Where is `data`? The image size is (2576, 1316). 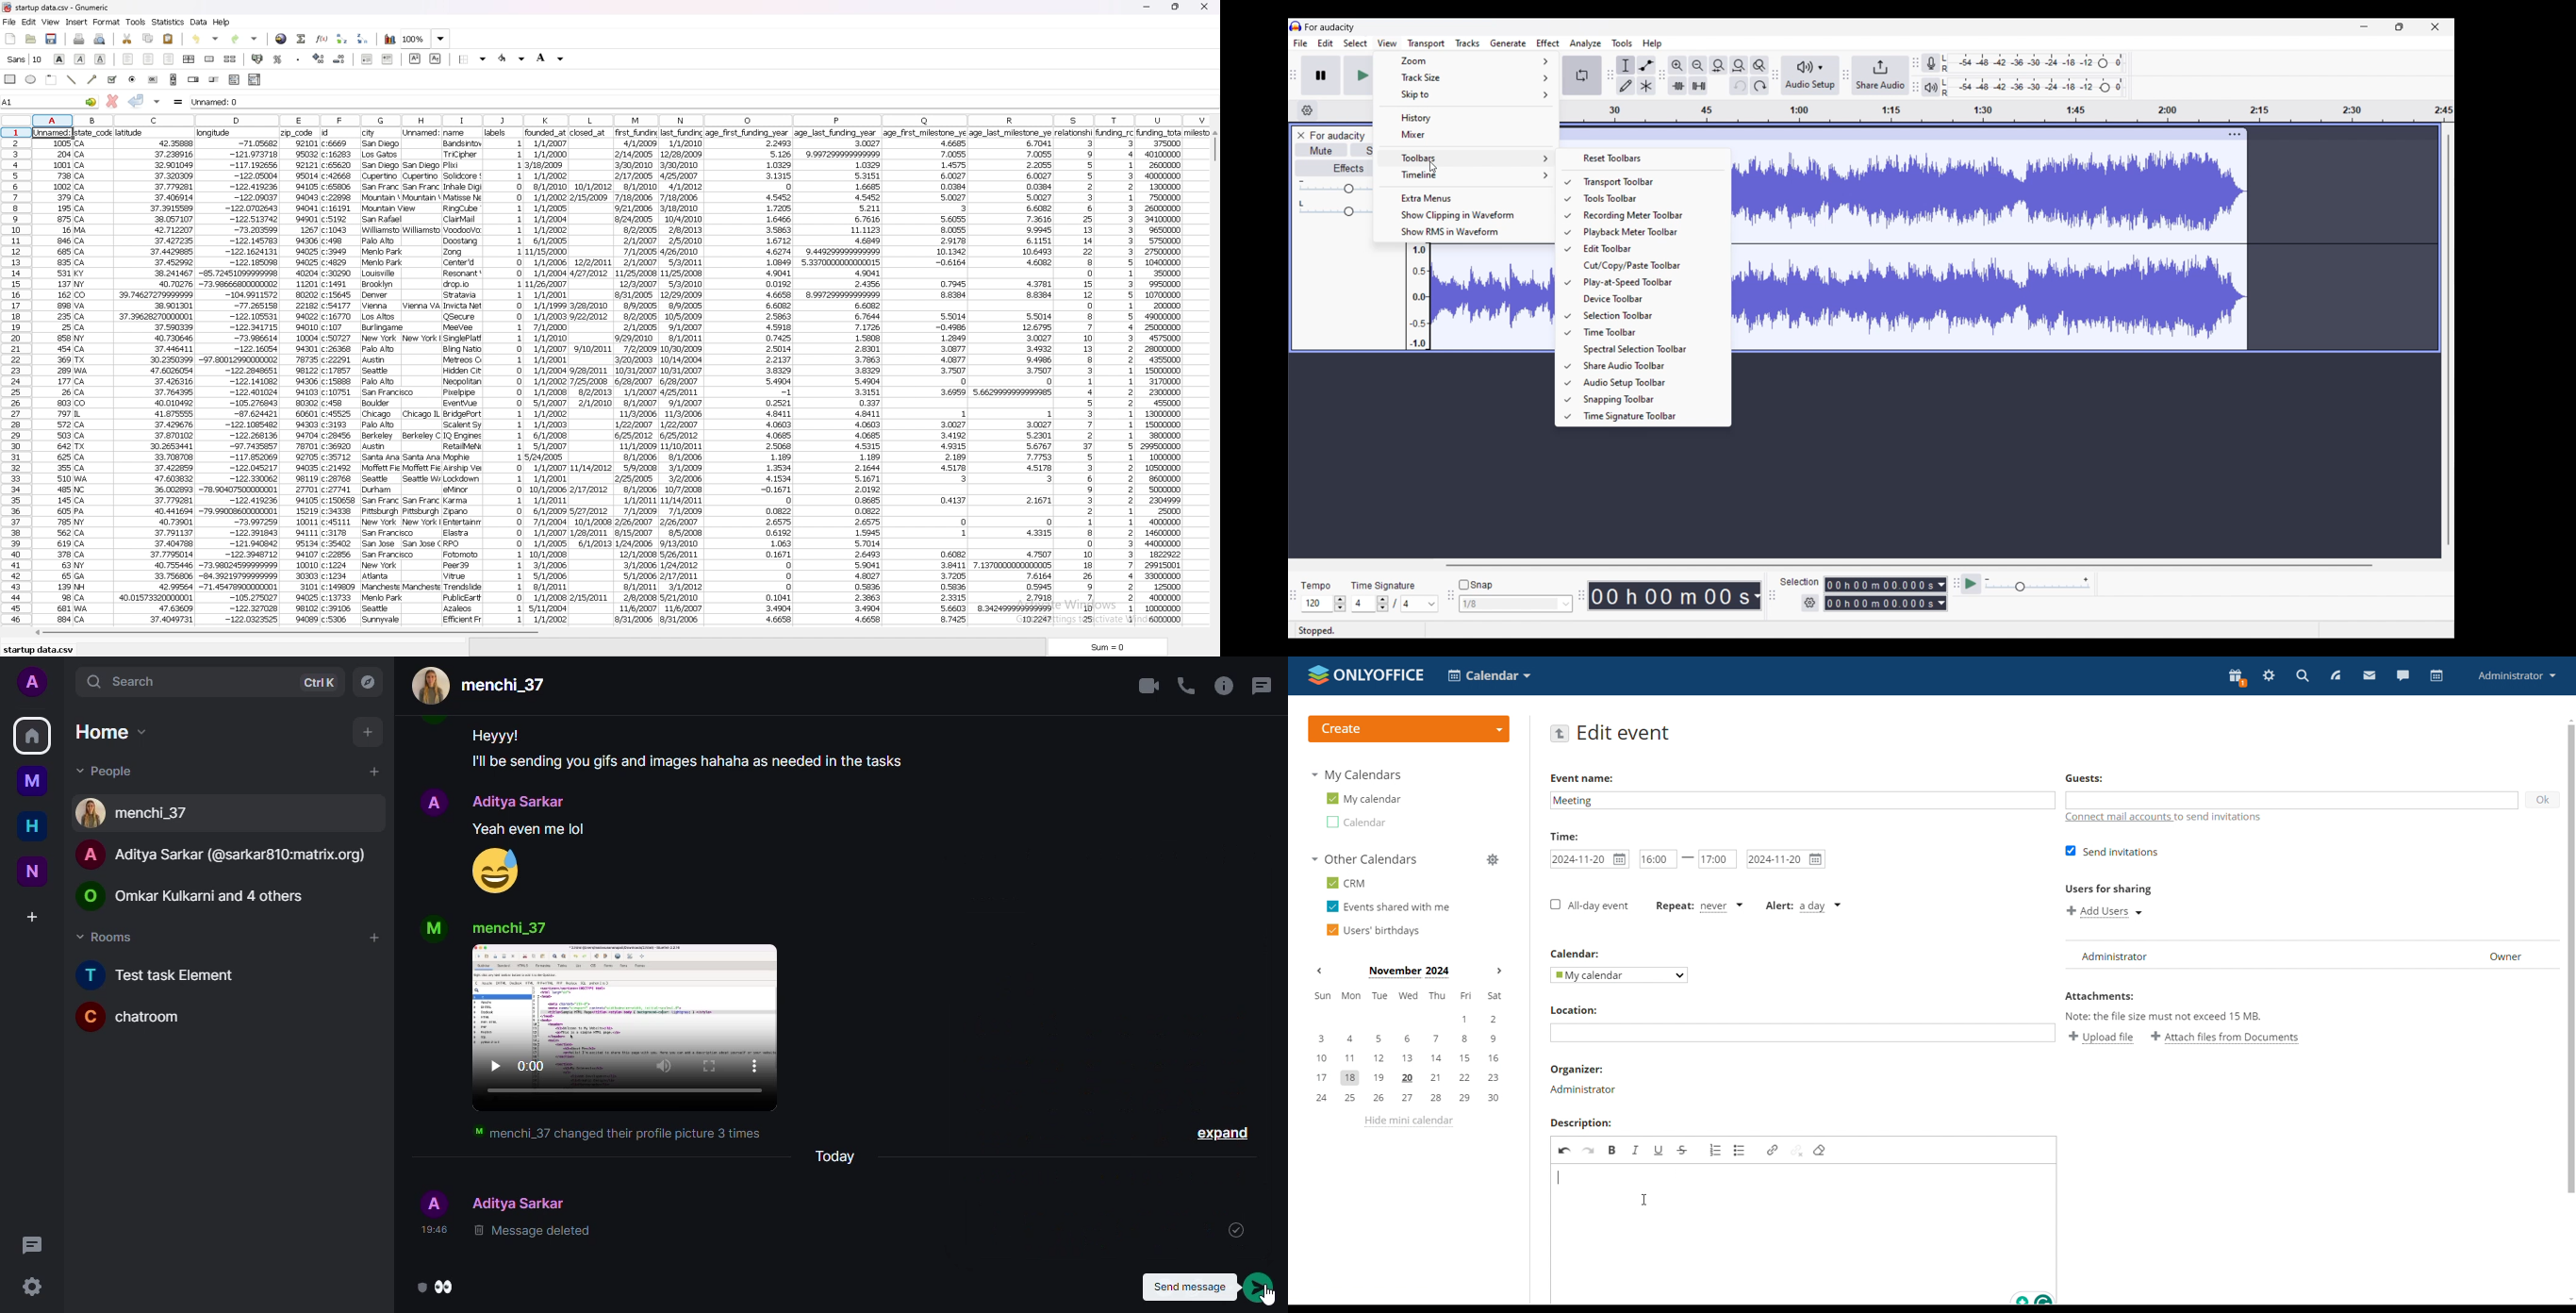
data is located at coordinates (157, 375).